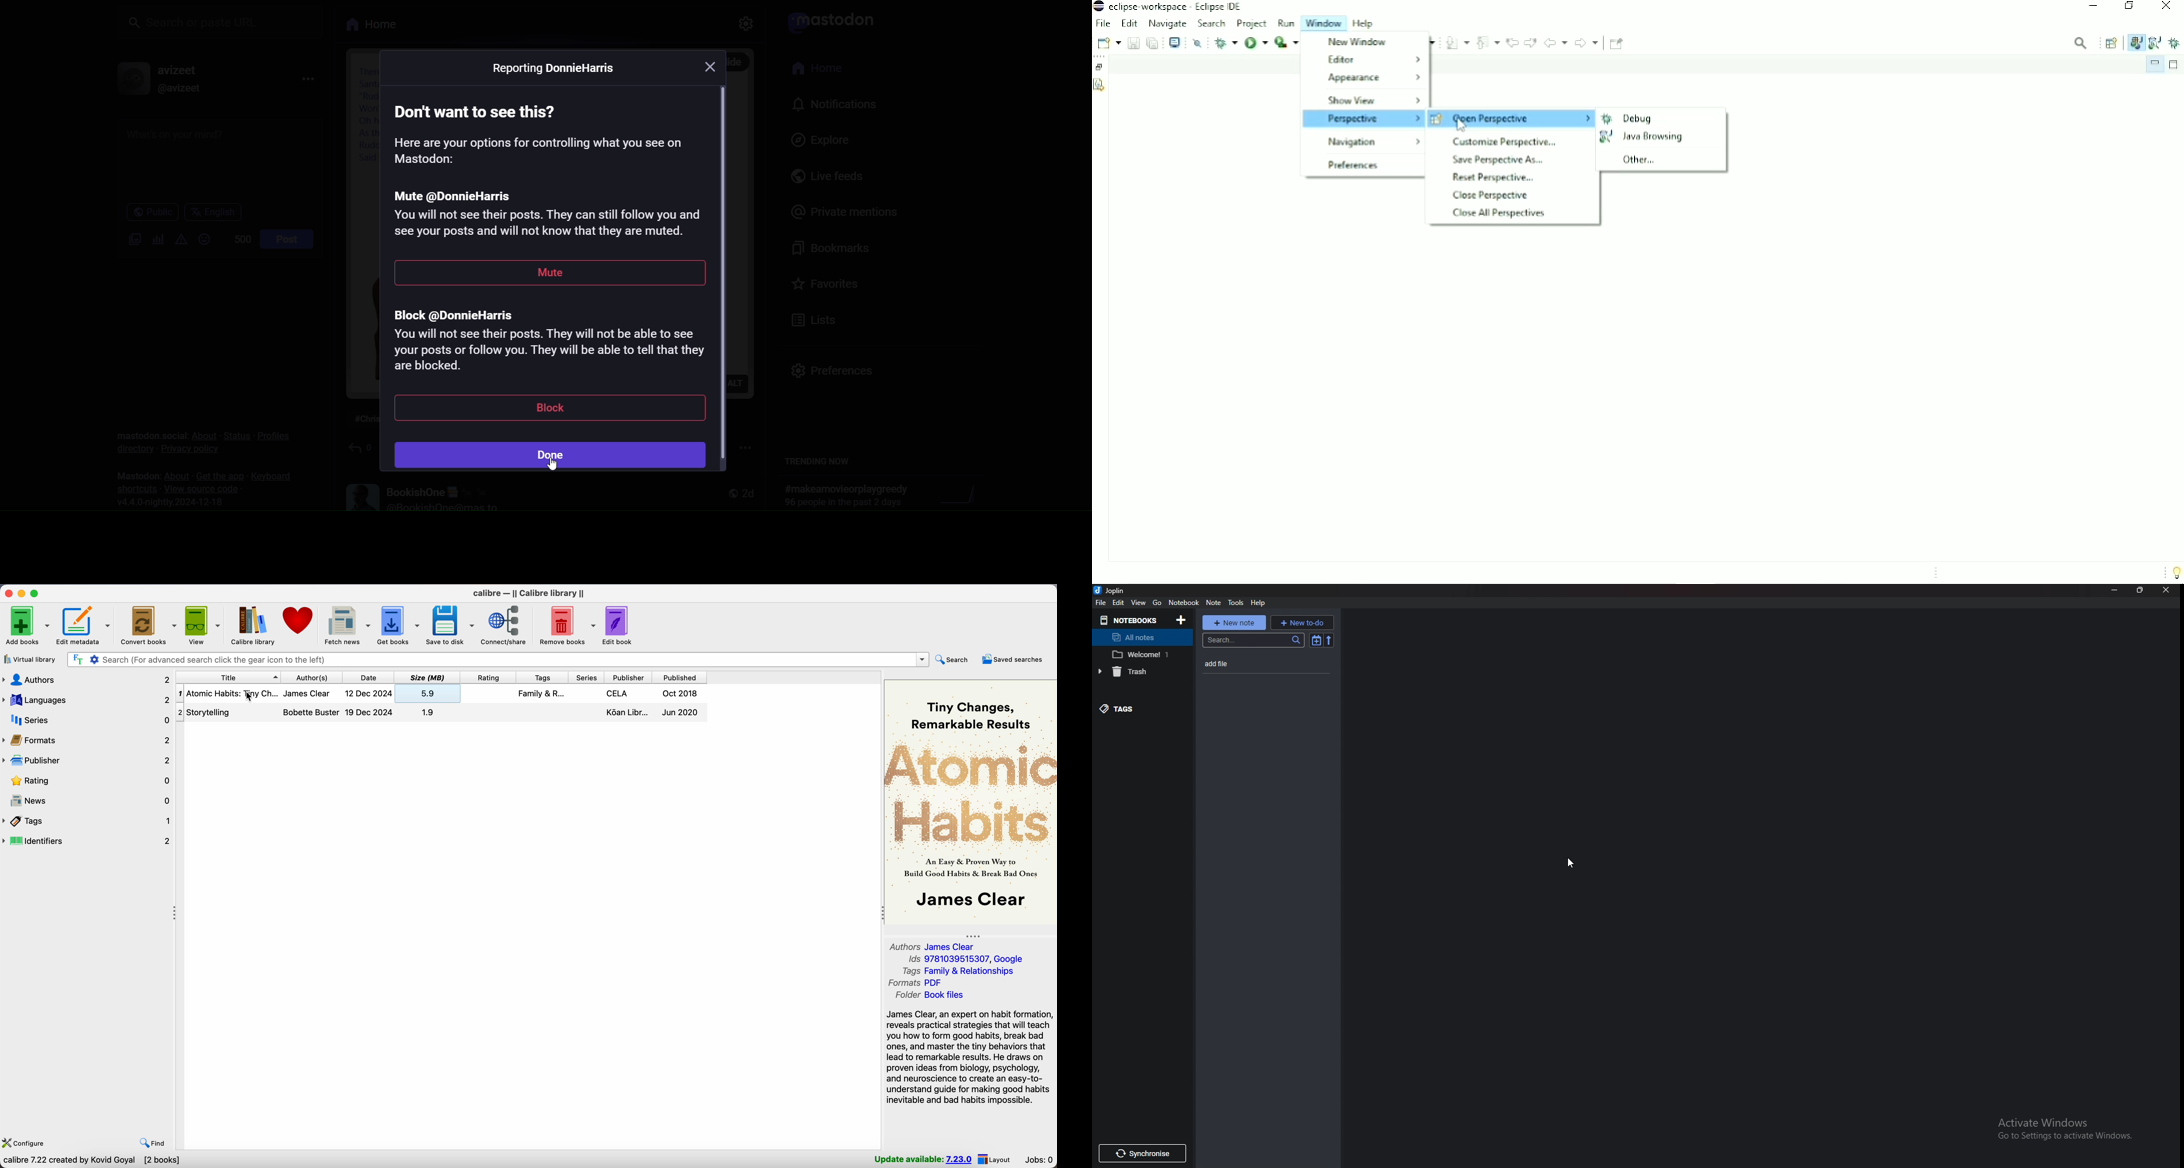 This screenshot has height=1176, width=2184. What do you see at coordinates (1498, 213) in the screenshot?
I see `Close All Perspectives` at bounding box center [1498, 213].